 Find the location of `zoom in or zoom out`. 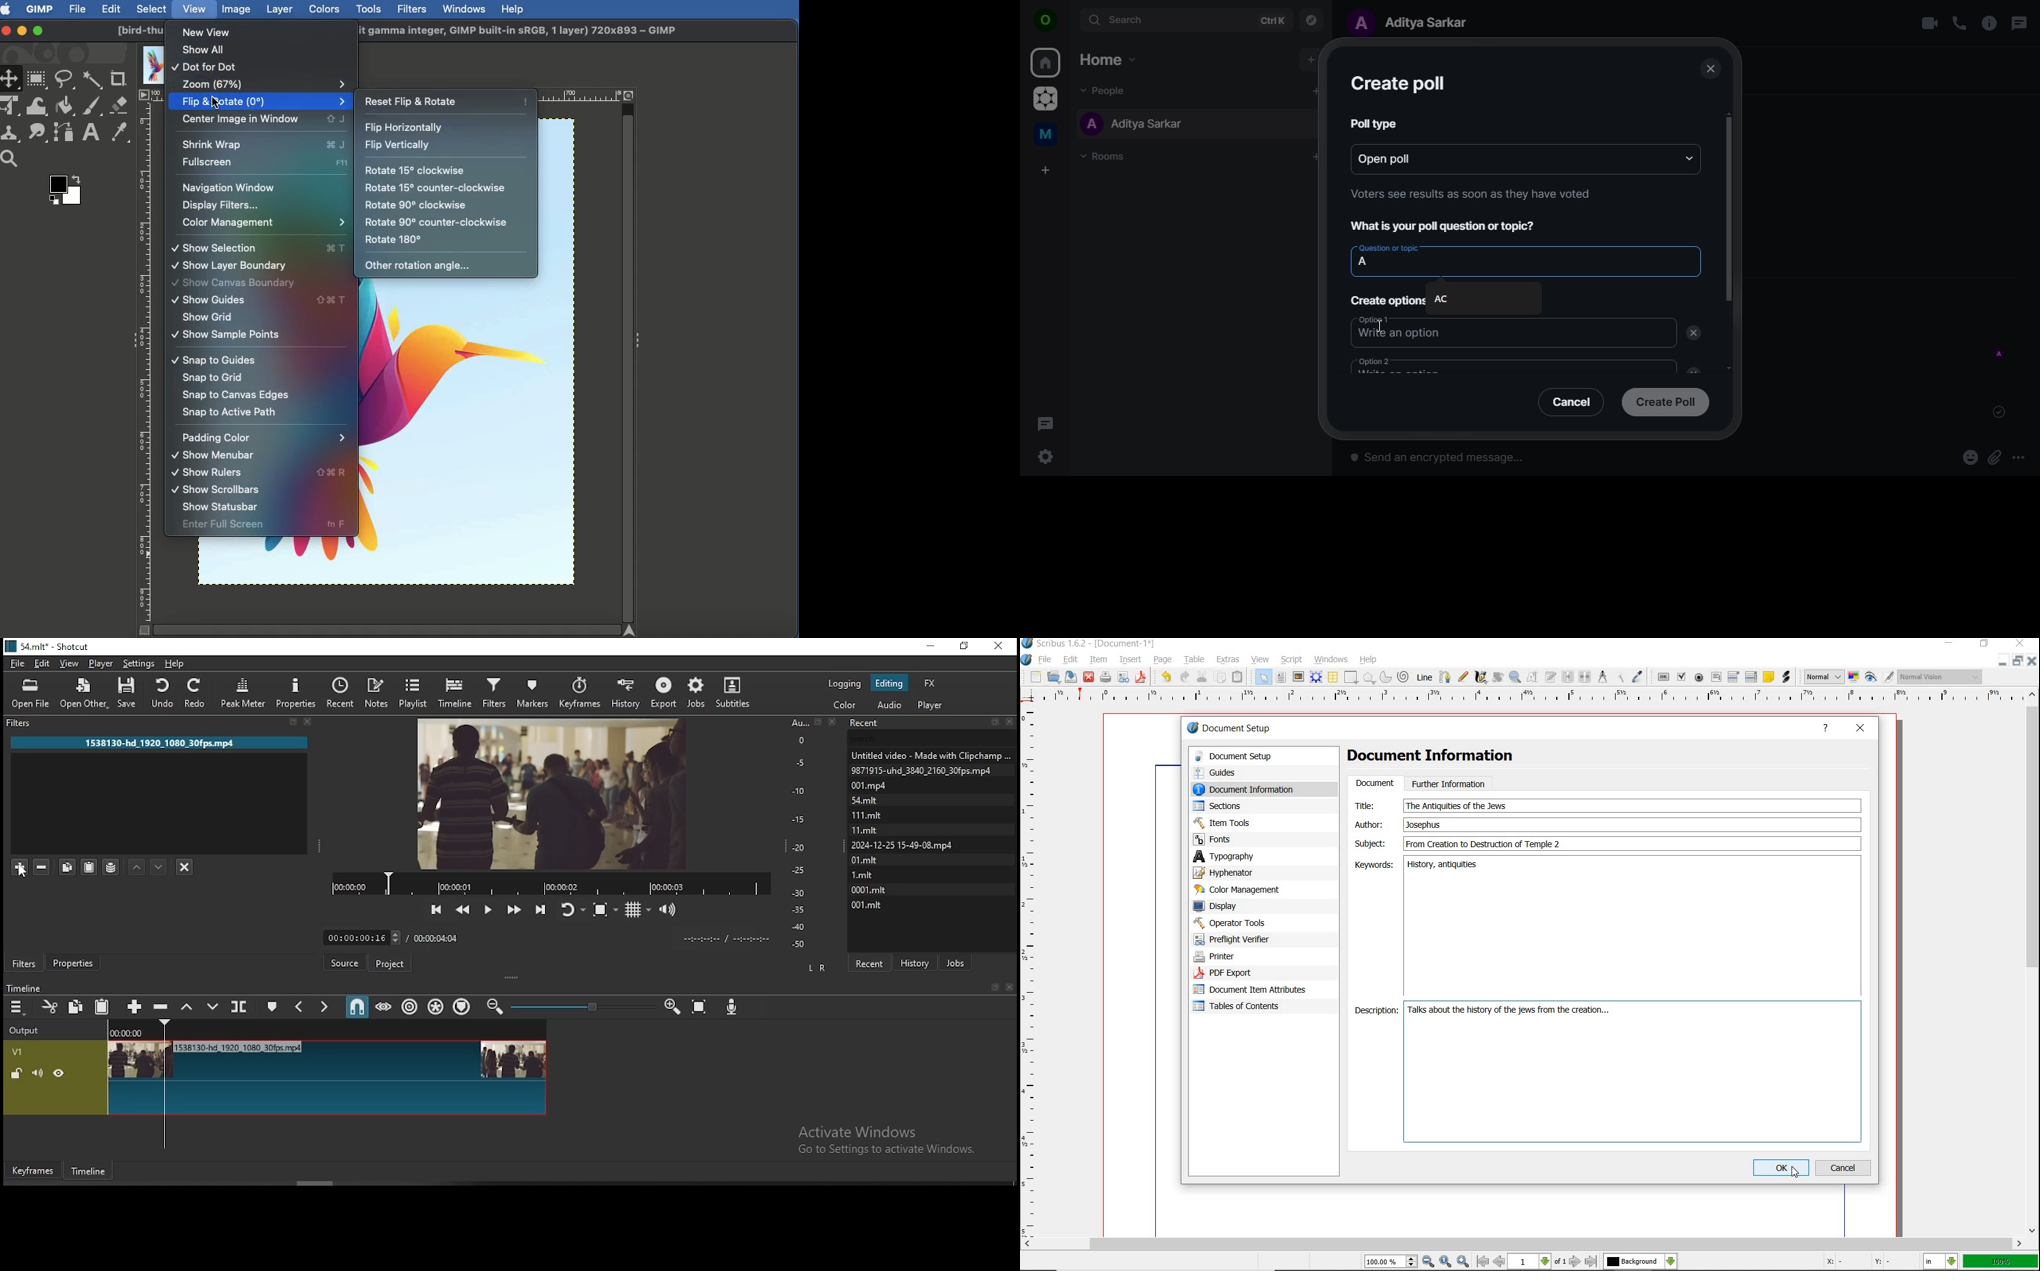

zoom in or zoom out is located at coordinates (1515, 678).